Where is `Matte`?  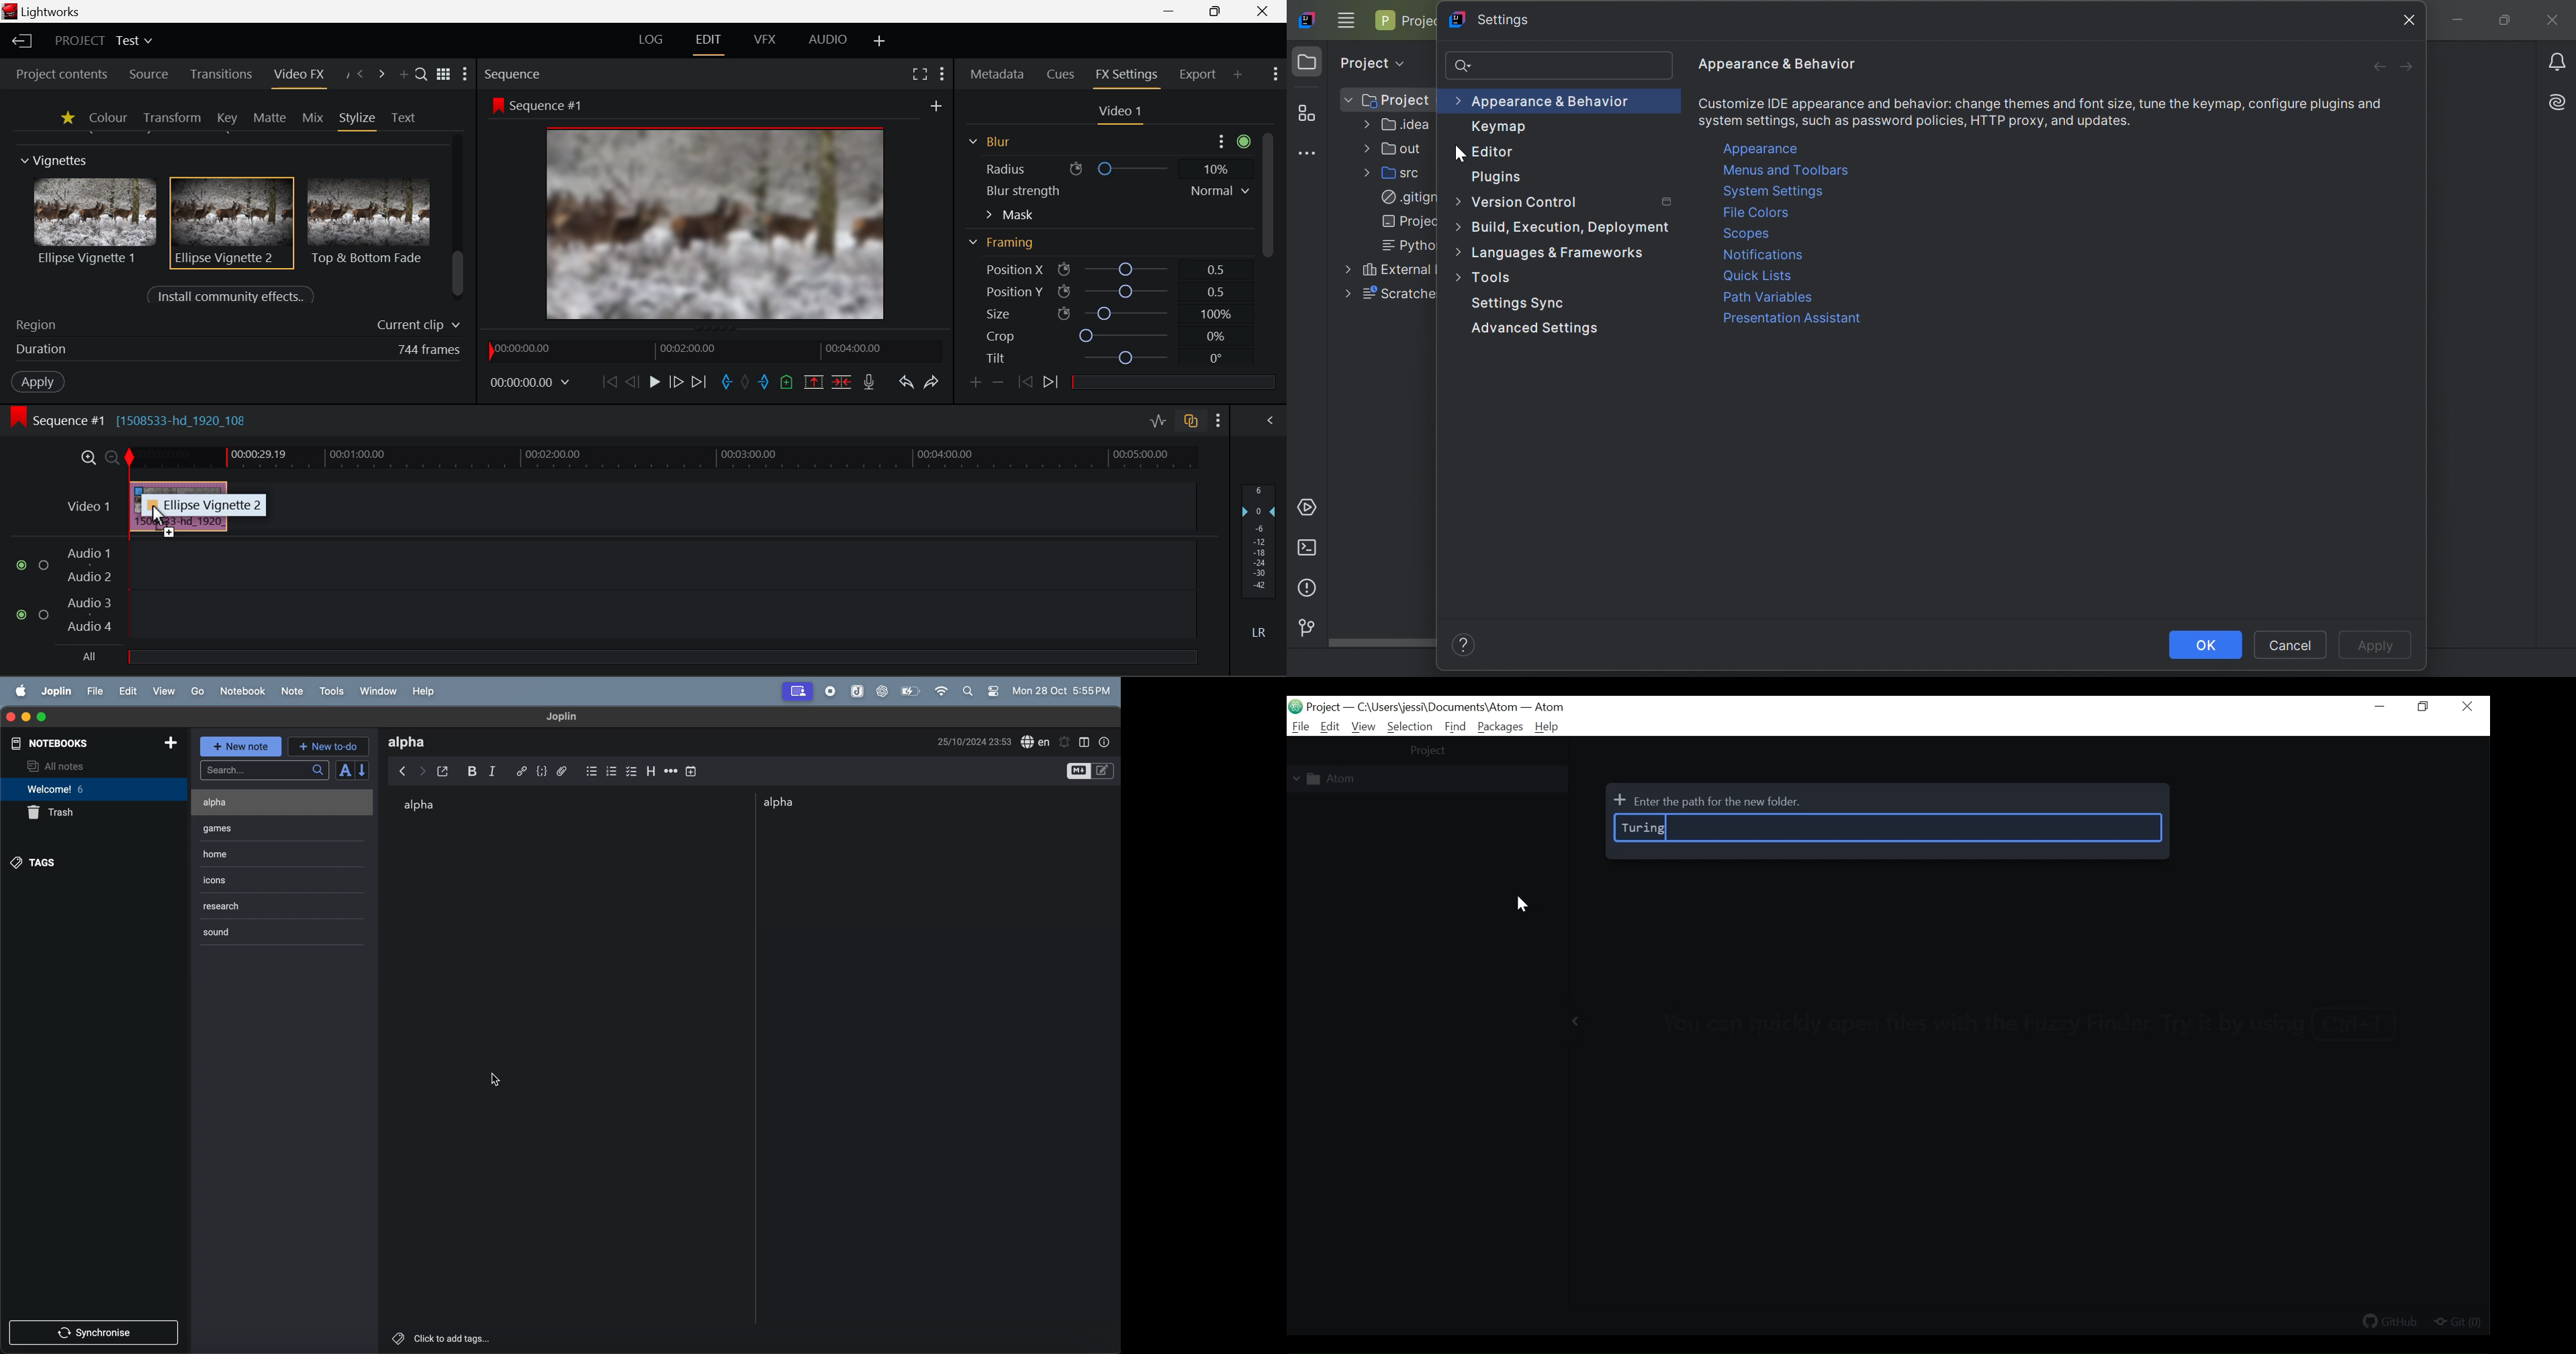
Matte is located at coordinates (270, 117).